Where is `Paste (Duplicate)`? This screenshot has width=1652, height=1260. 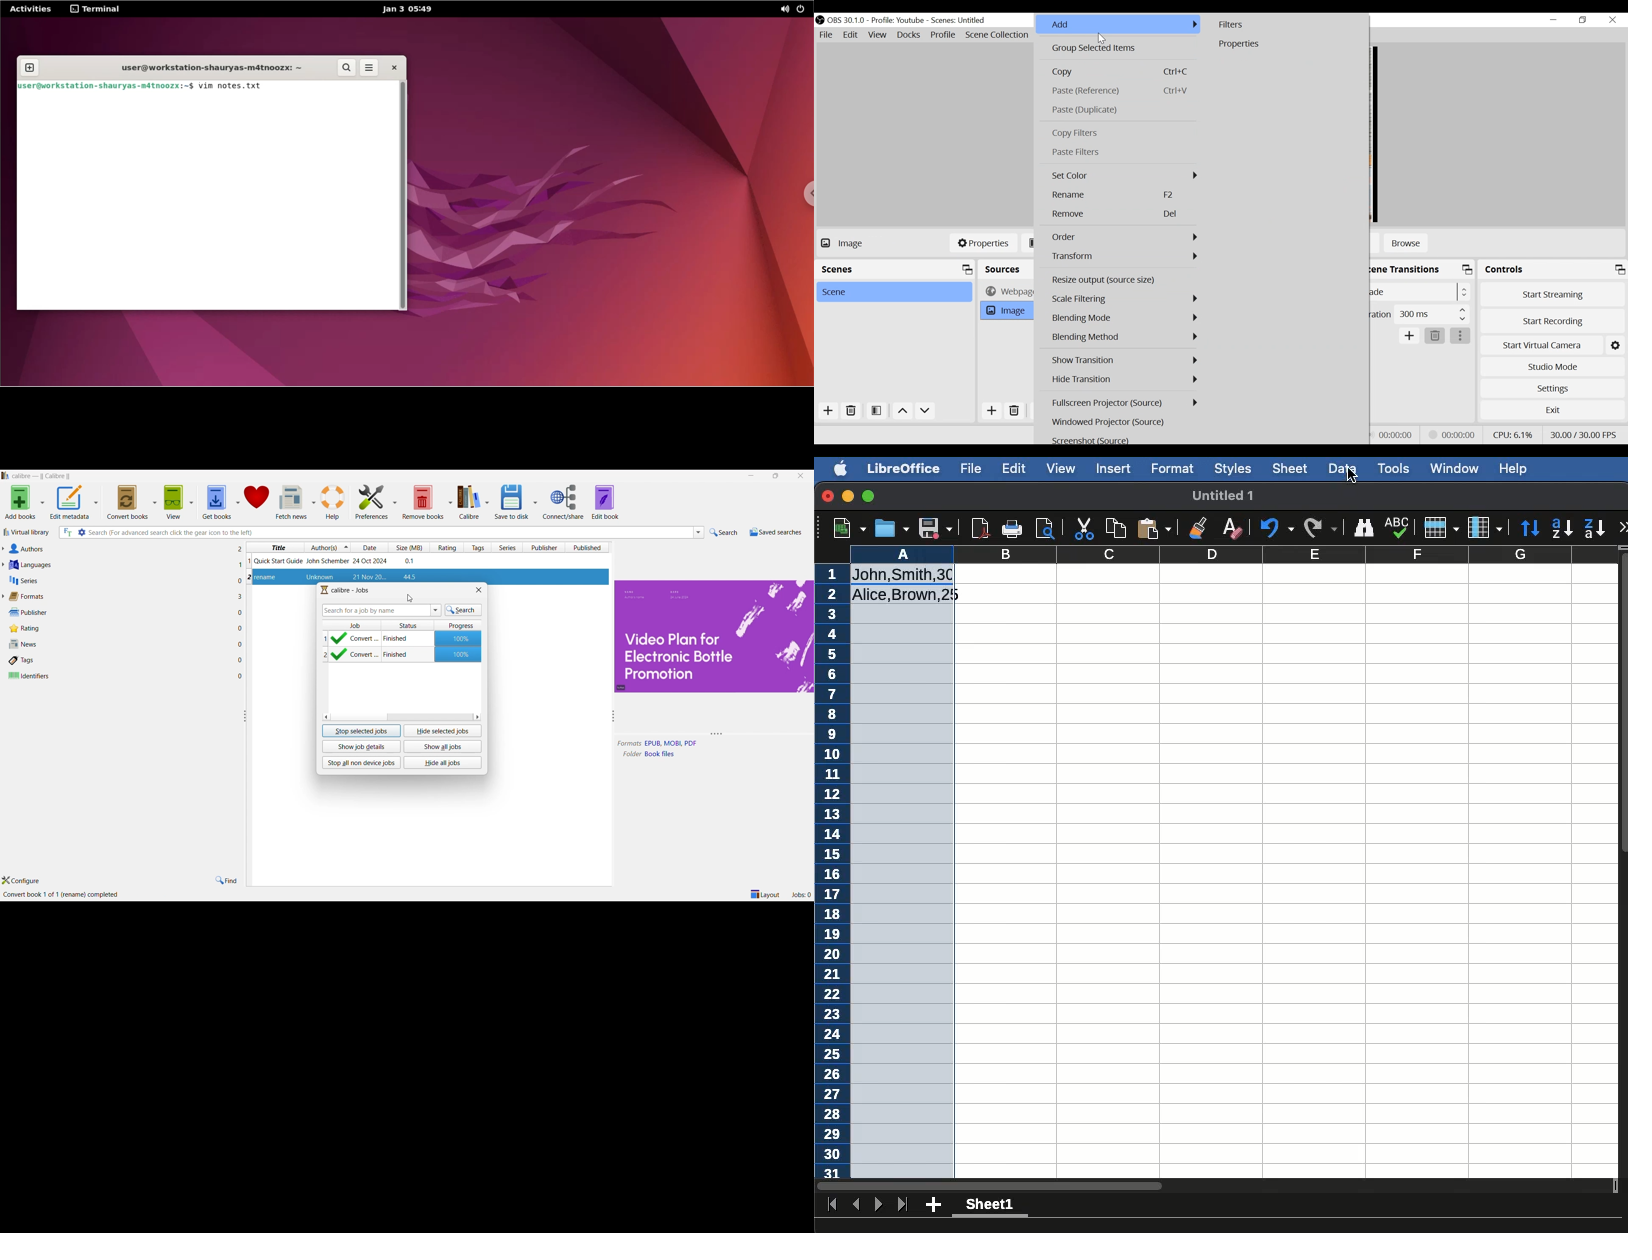
Paste (Duplicate) is located at coordinates (1118, 110).